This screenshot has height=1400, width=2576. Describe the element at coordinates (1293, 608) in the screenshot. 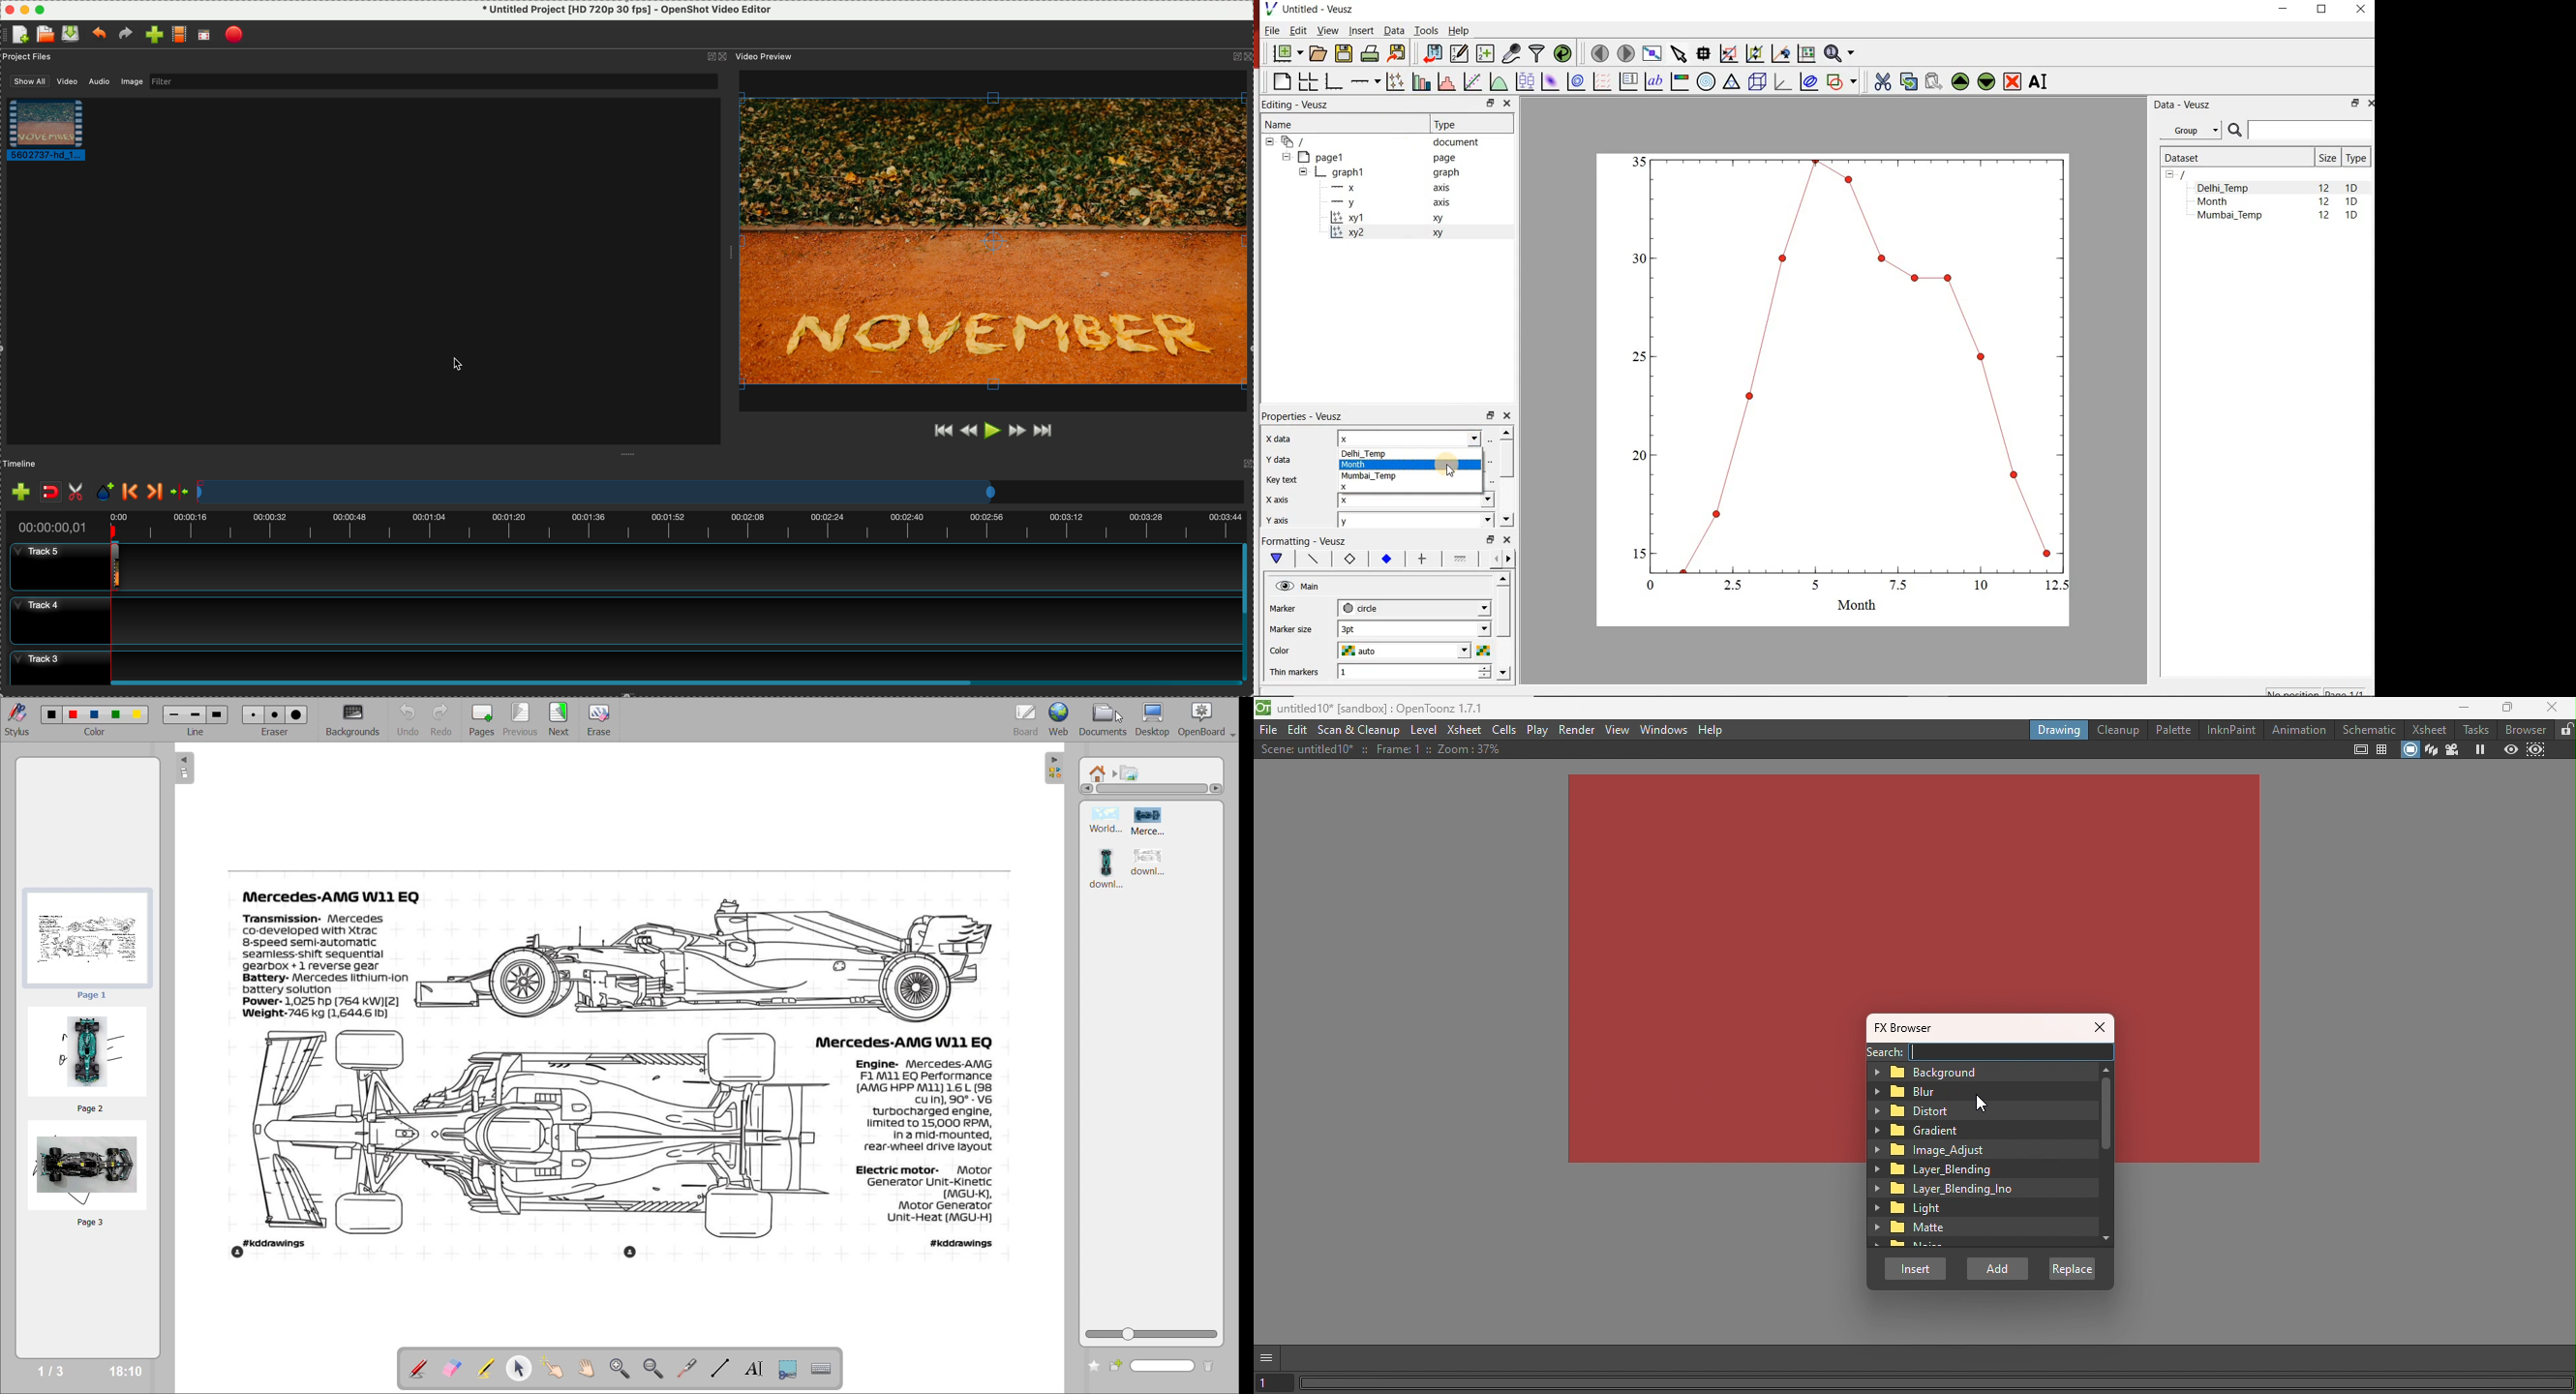

I see `marker` at that location.